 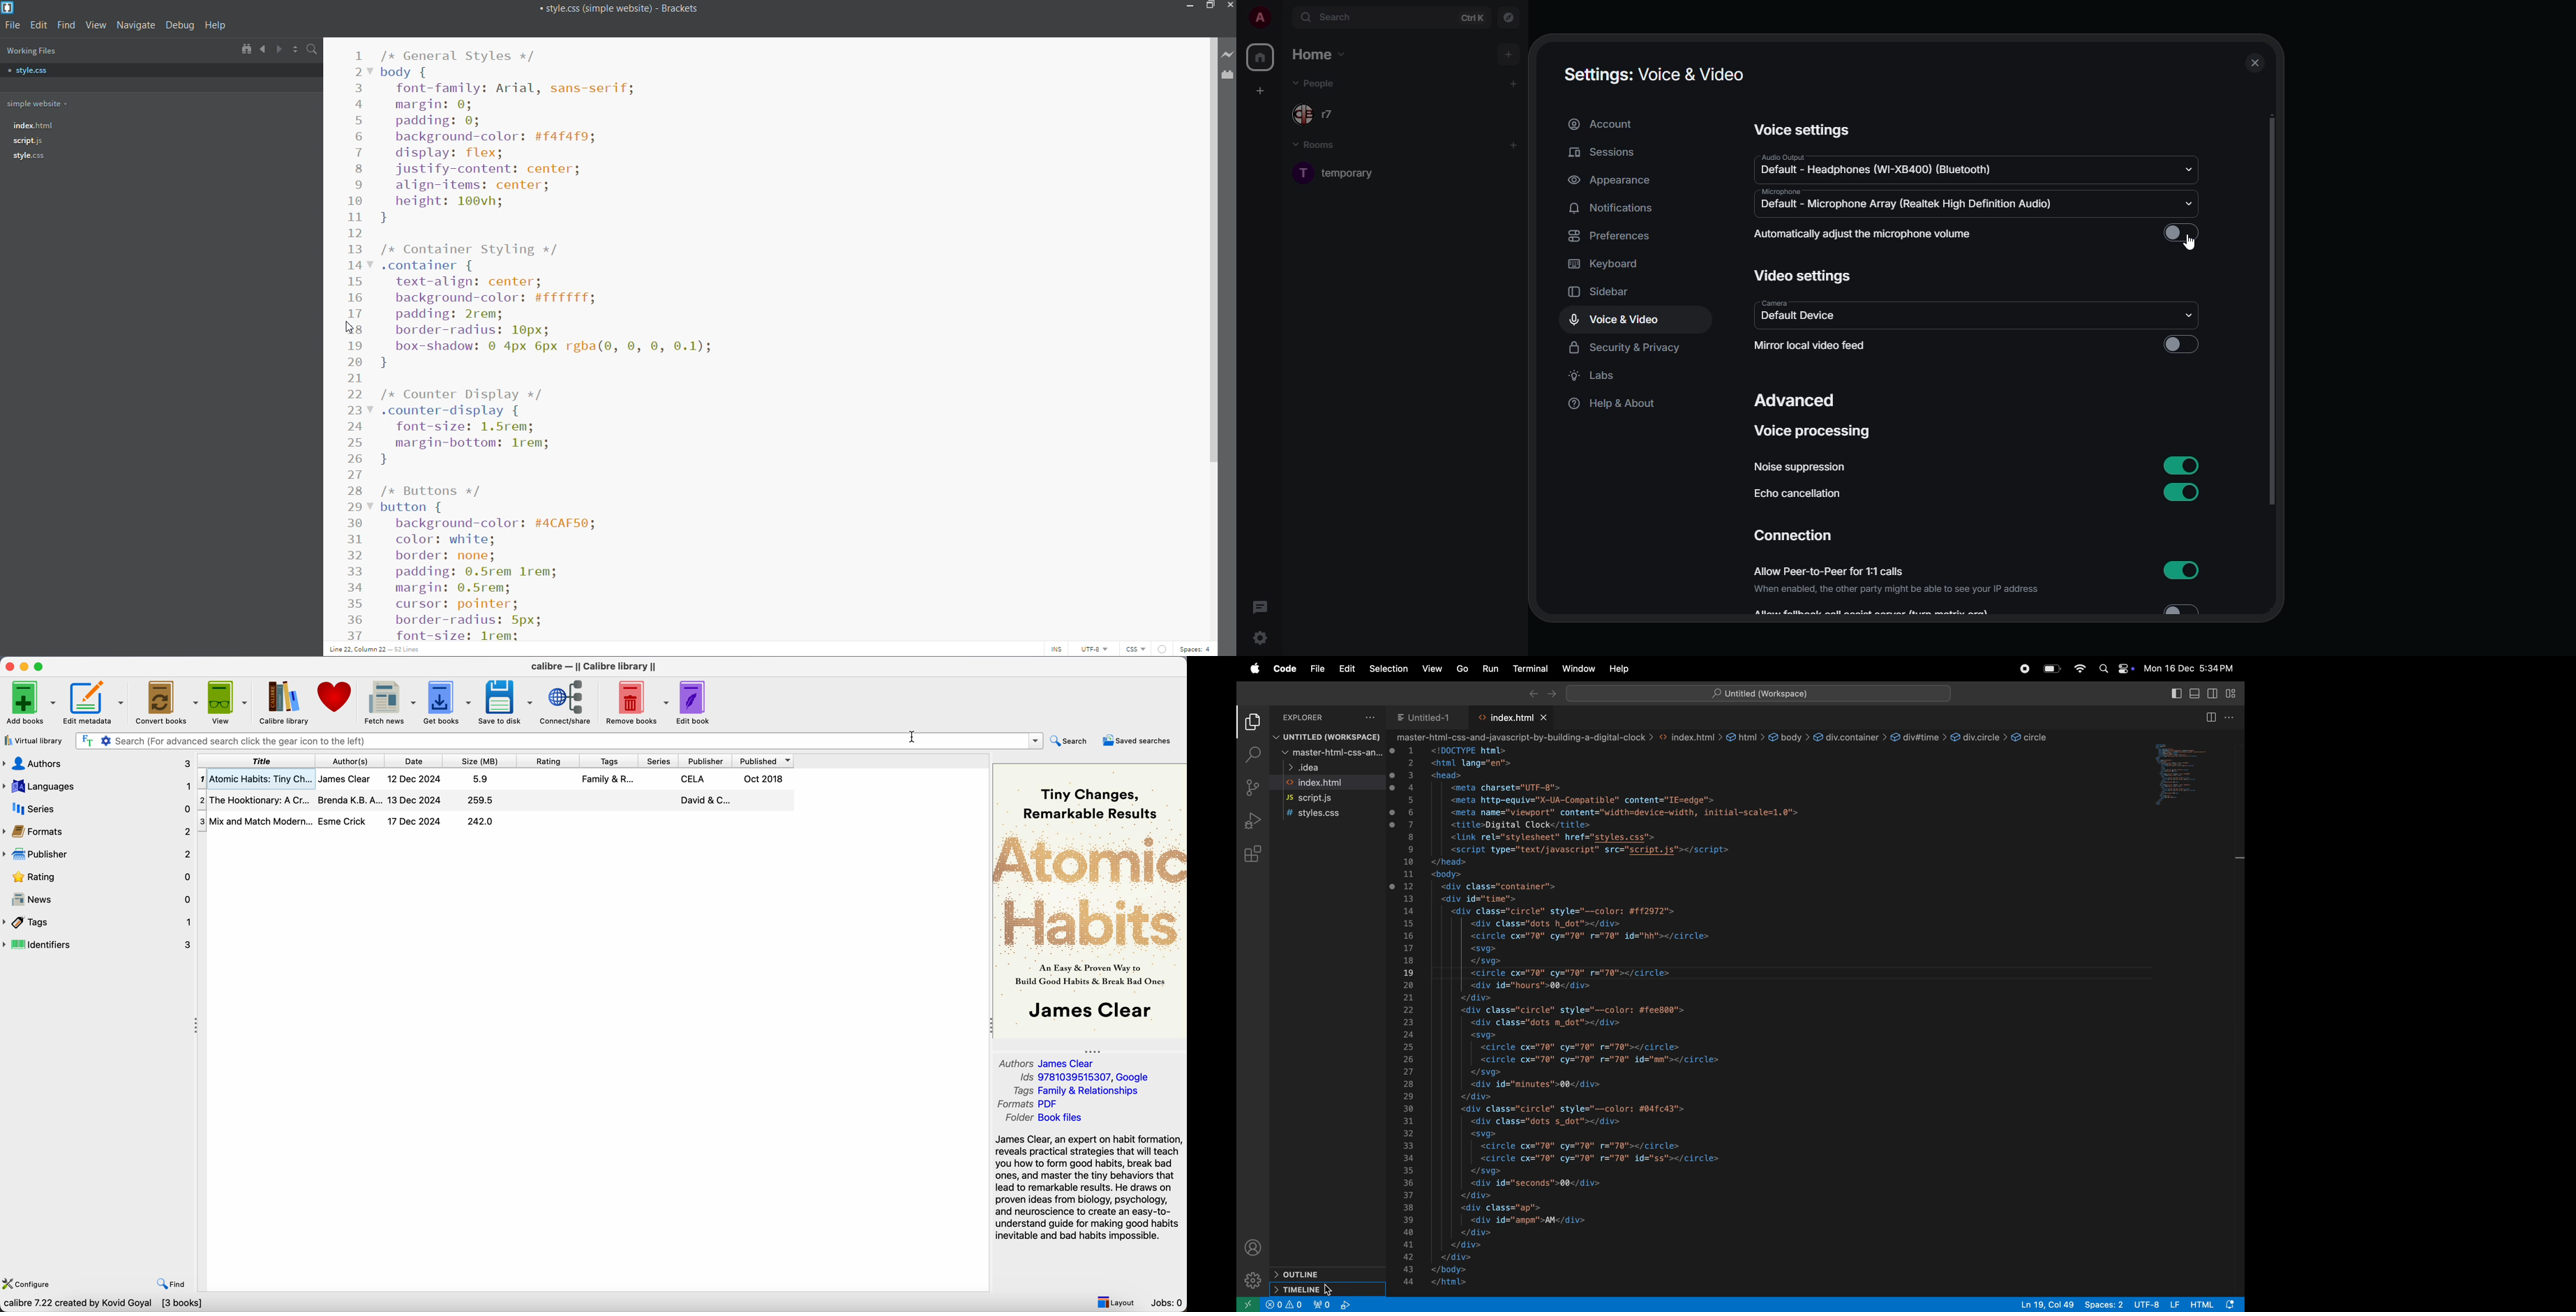 I want to click on ctrl K, so click(x=1472, y=18).